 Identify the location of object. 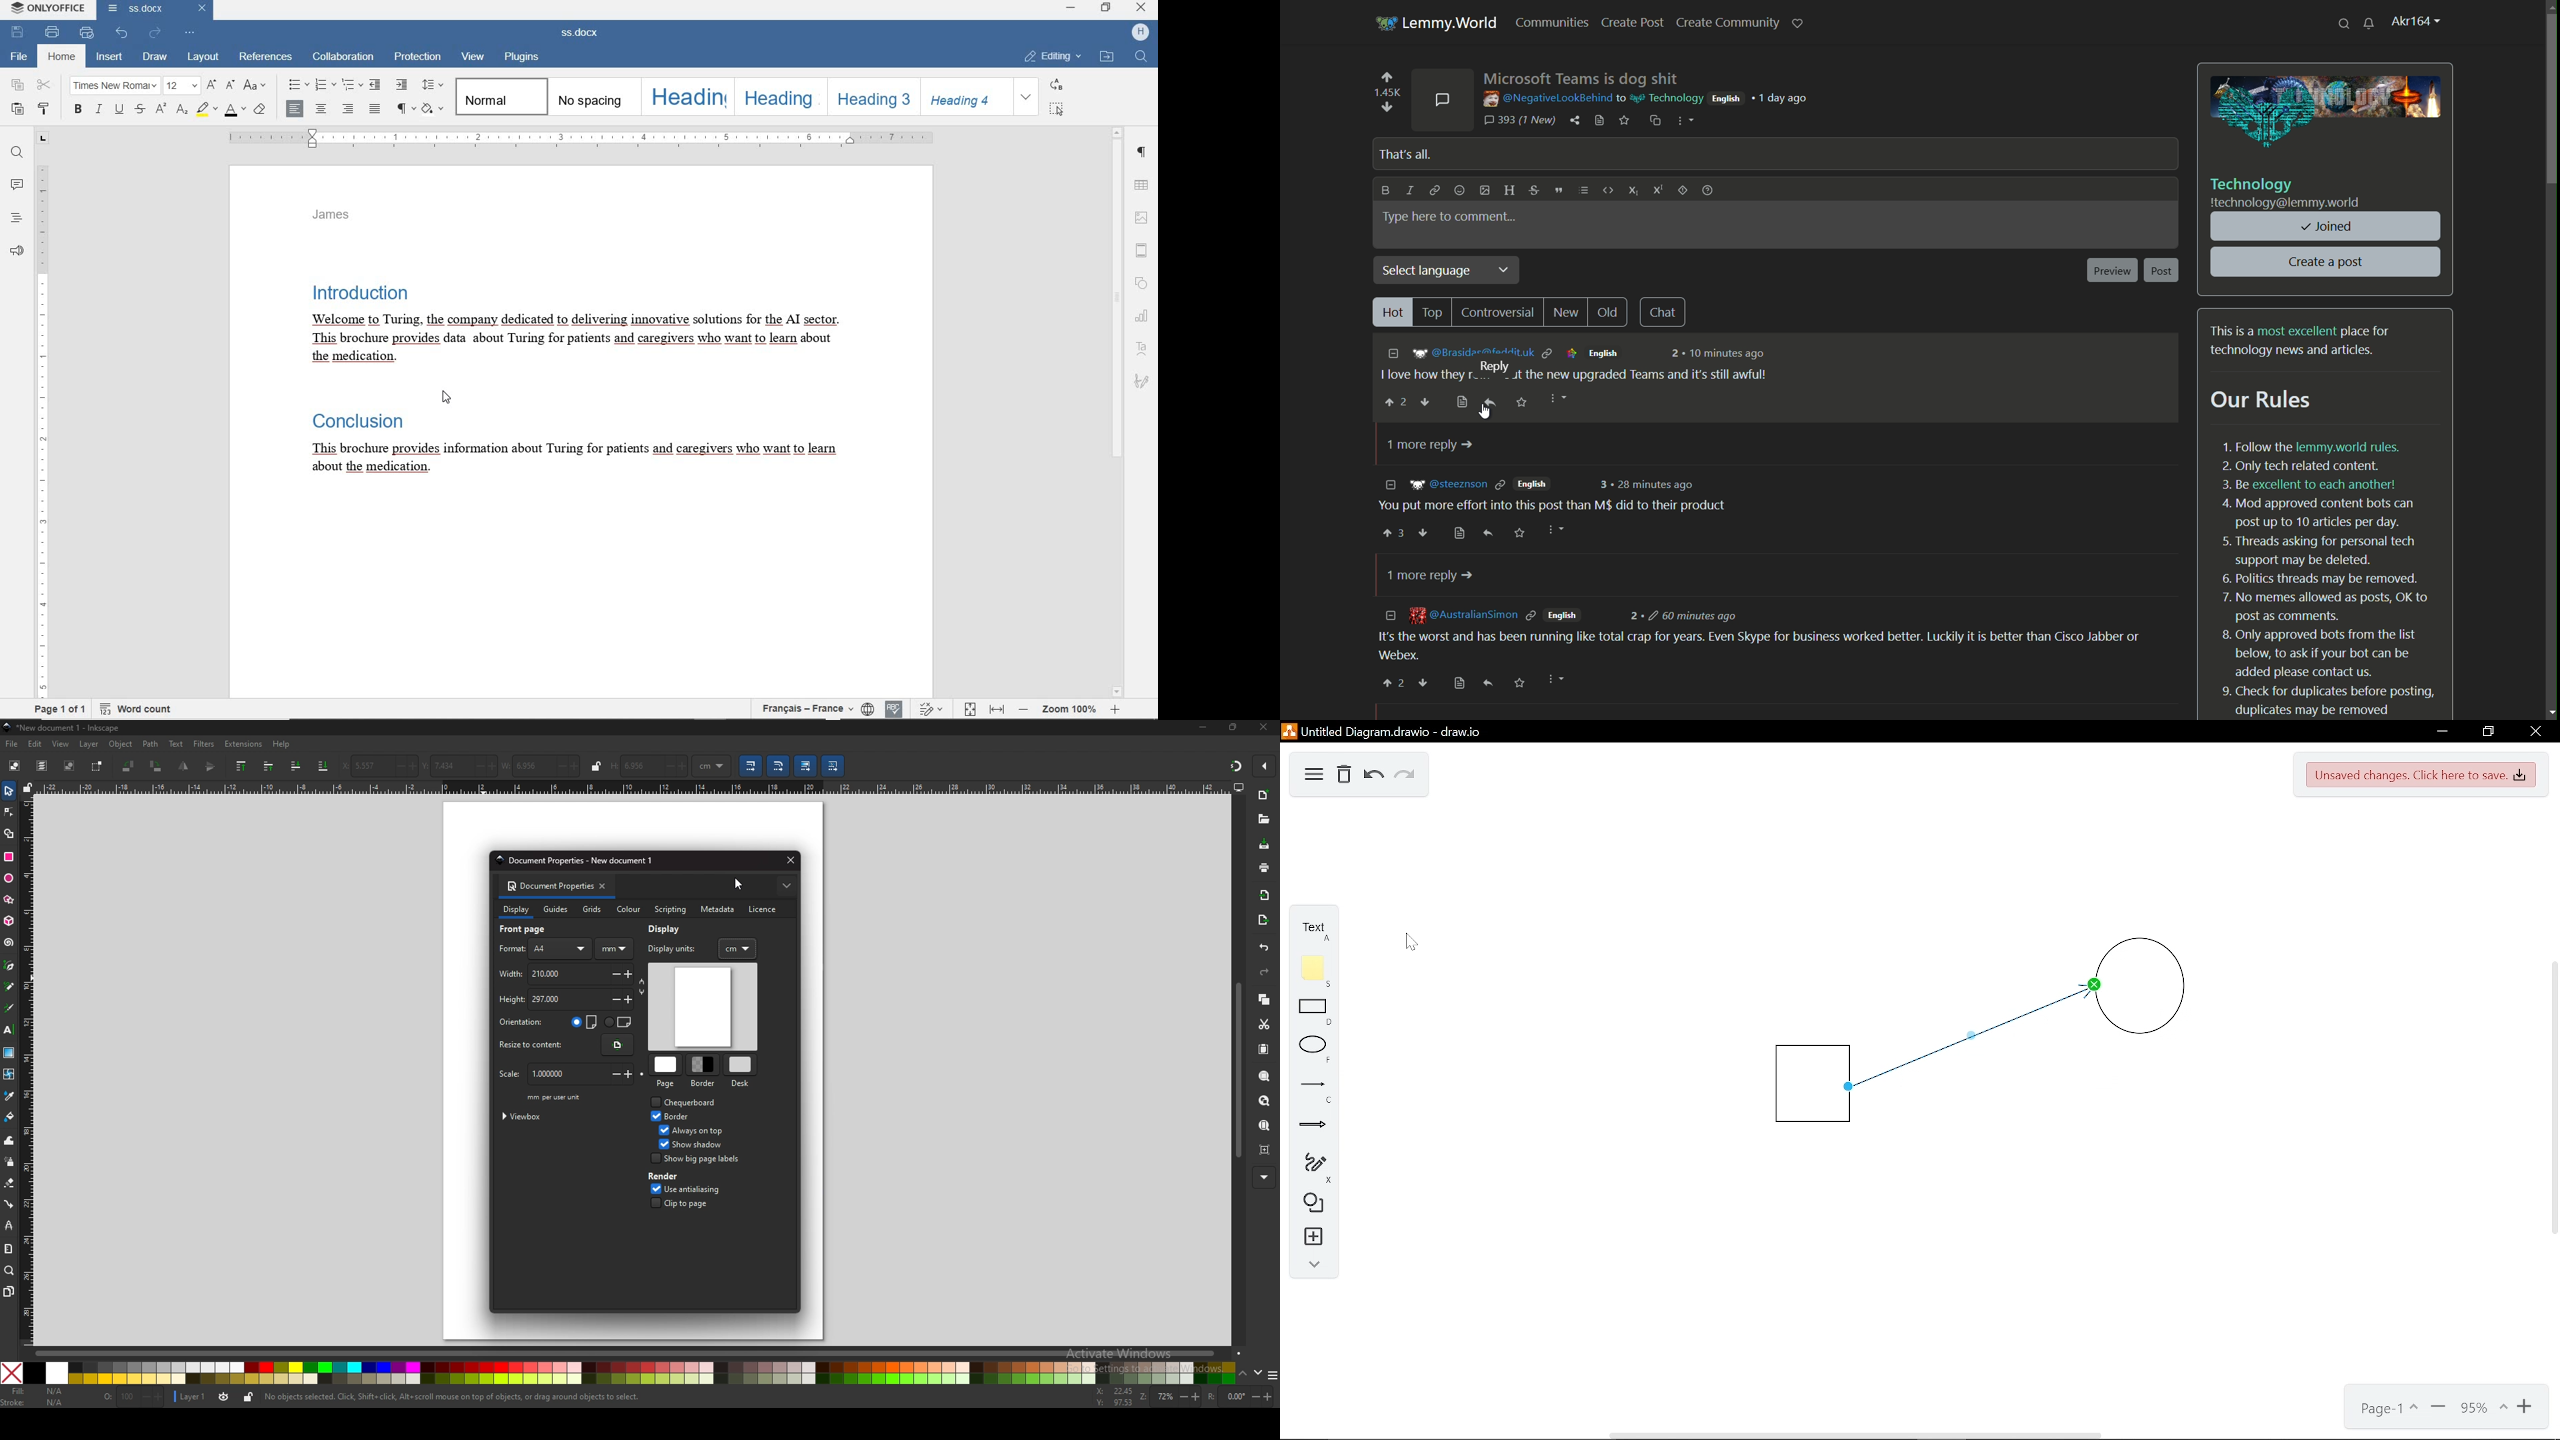
(121, 745).